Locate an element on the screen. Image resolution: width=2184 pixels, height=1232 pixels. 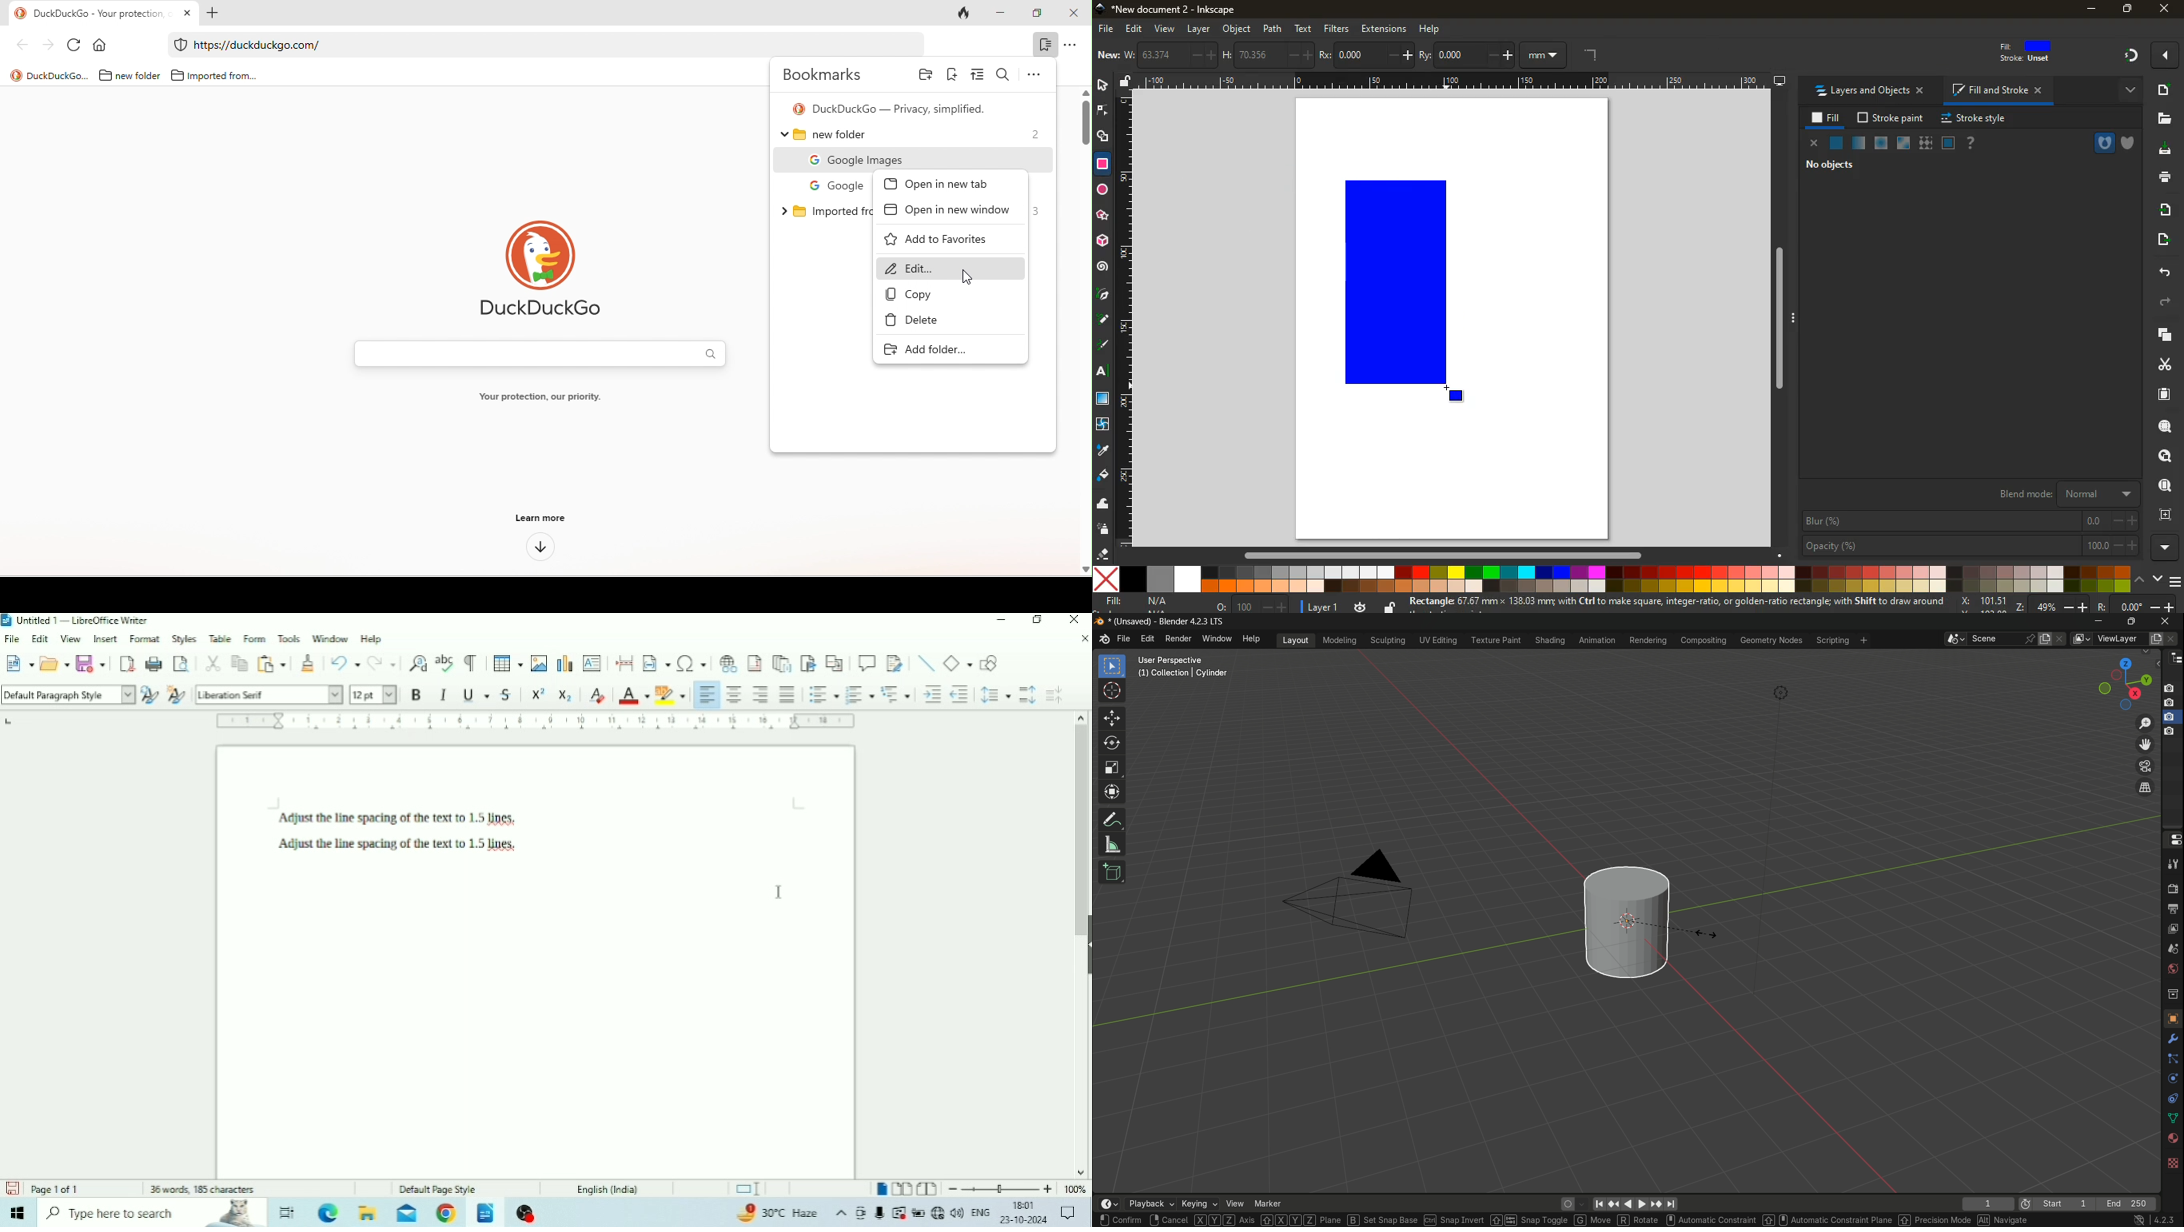
tools is located at coordinates (2171, 1041).